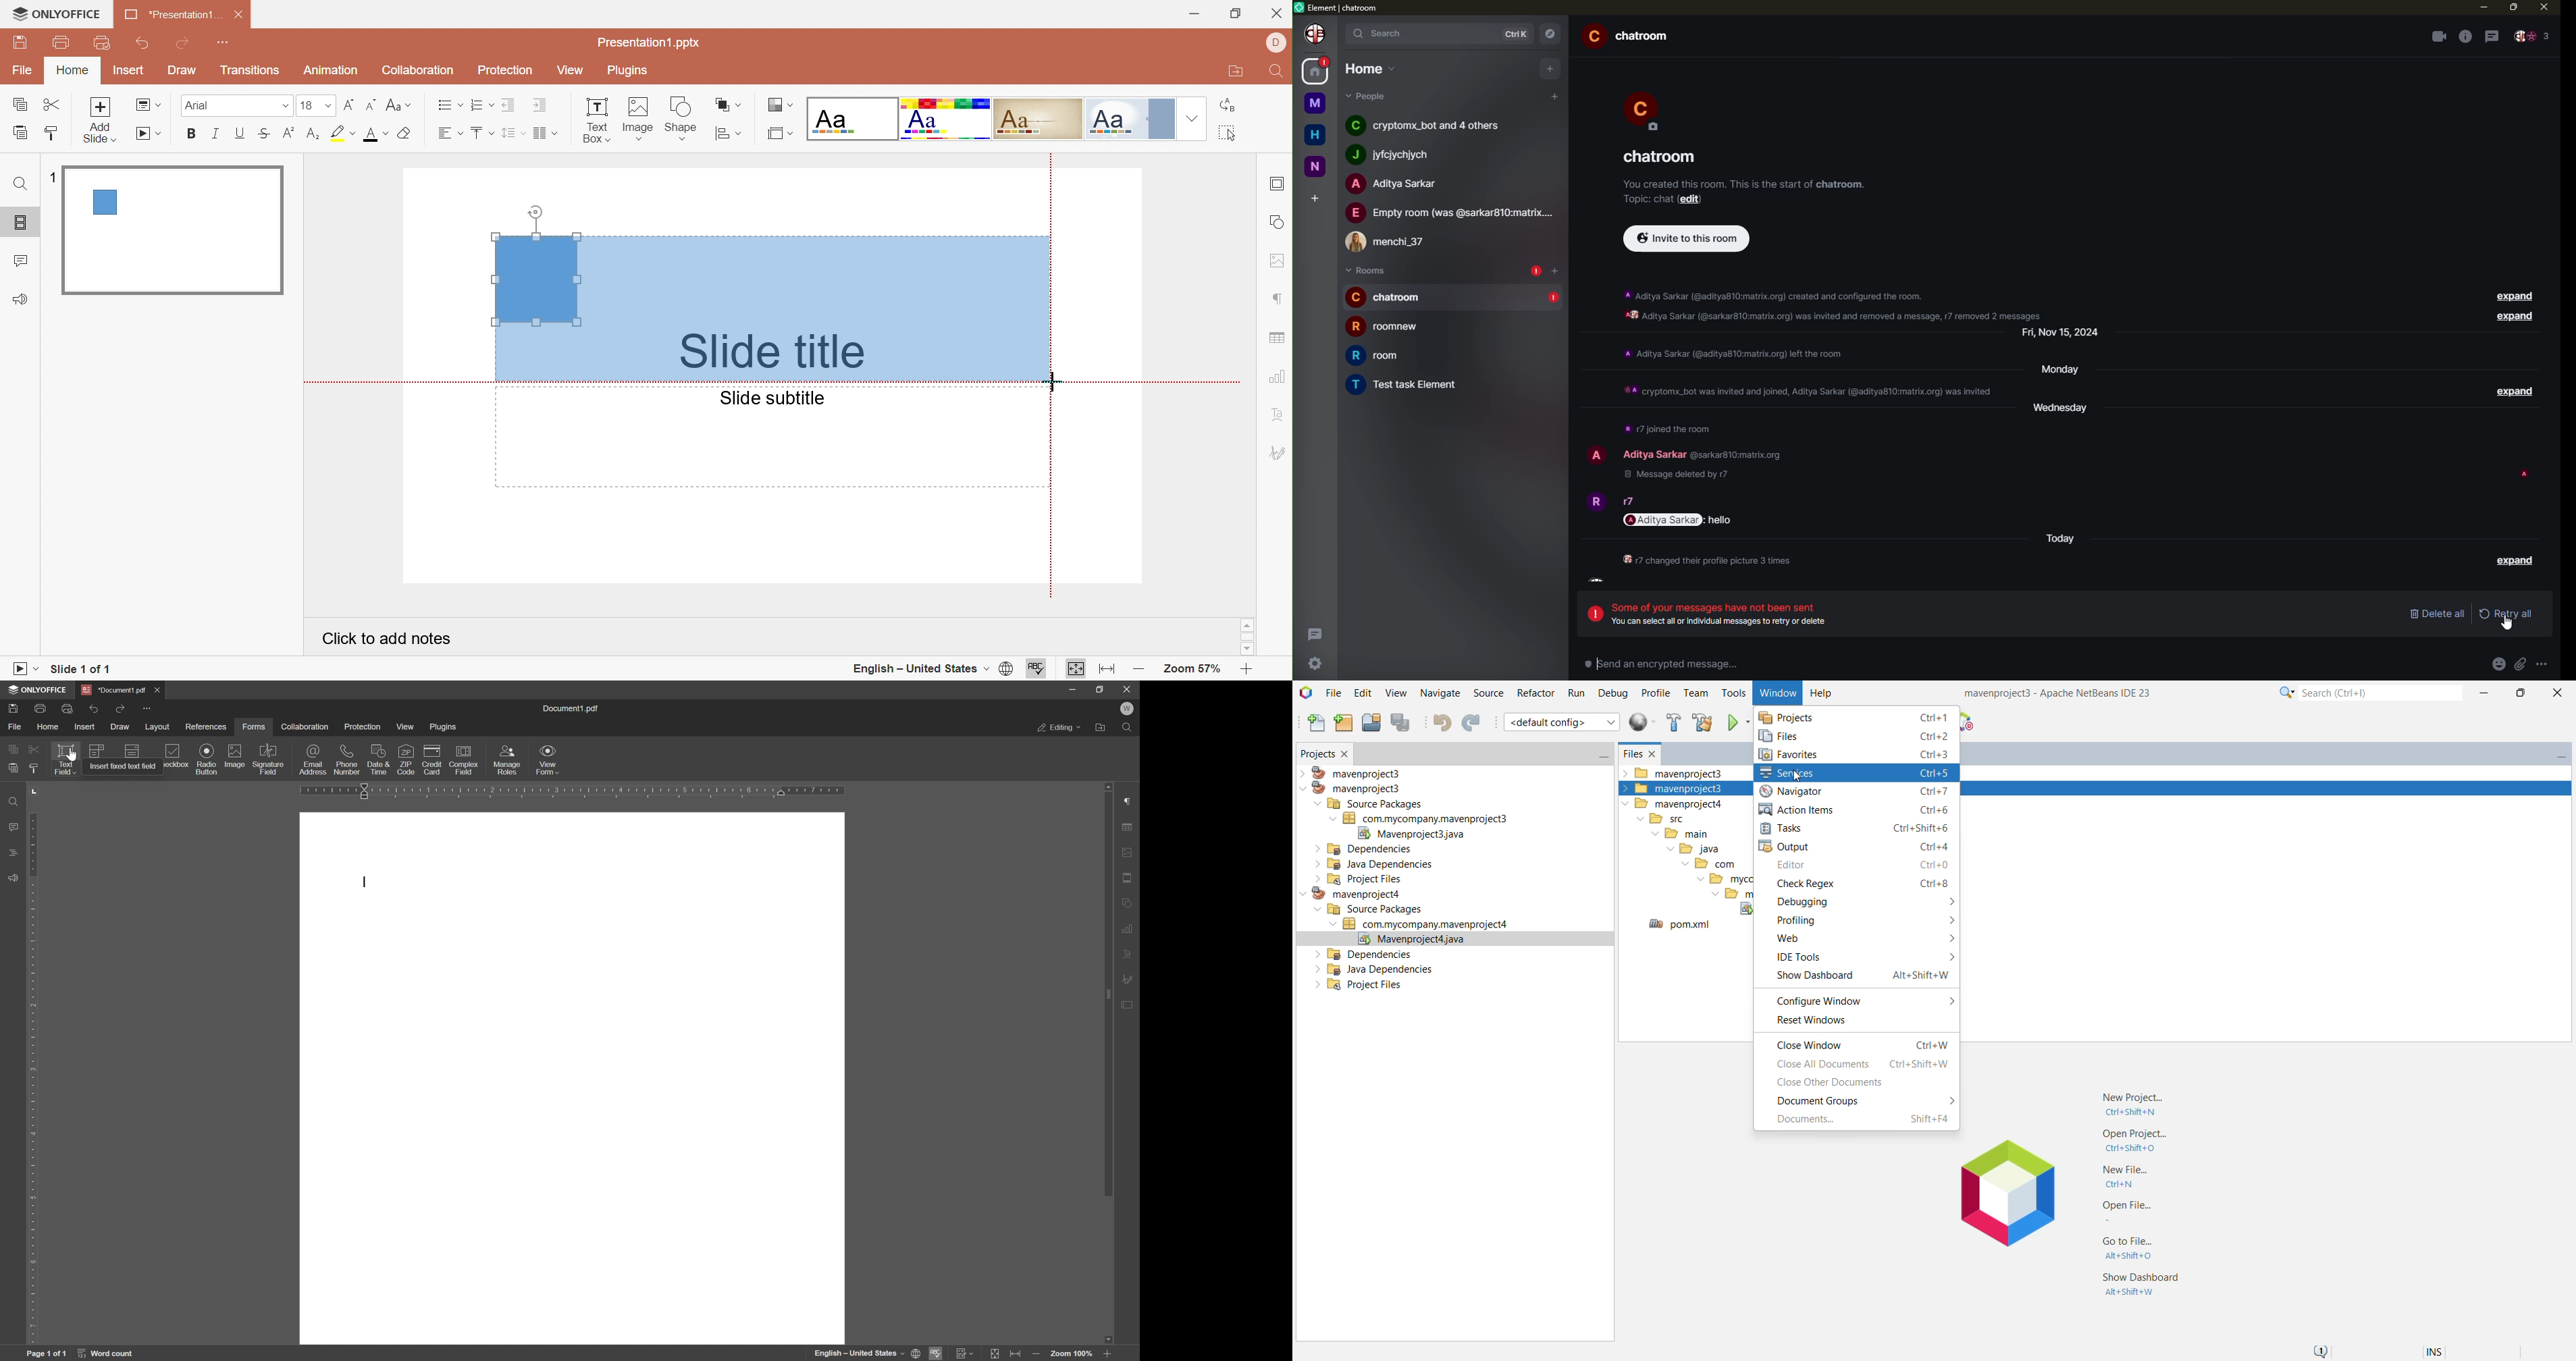 The image size is (2576, 1372). What do you see at coordinates (1101, 727) in the screenshot?
I see `open file location` at bounding box center [1101, 727].